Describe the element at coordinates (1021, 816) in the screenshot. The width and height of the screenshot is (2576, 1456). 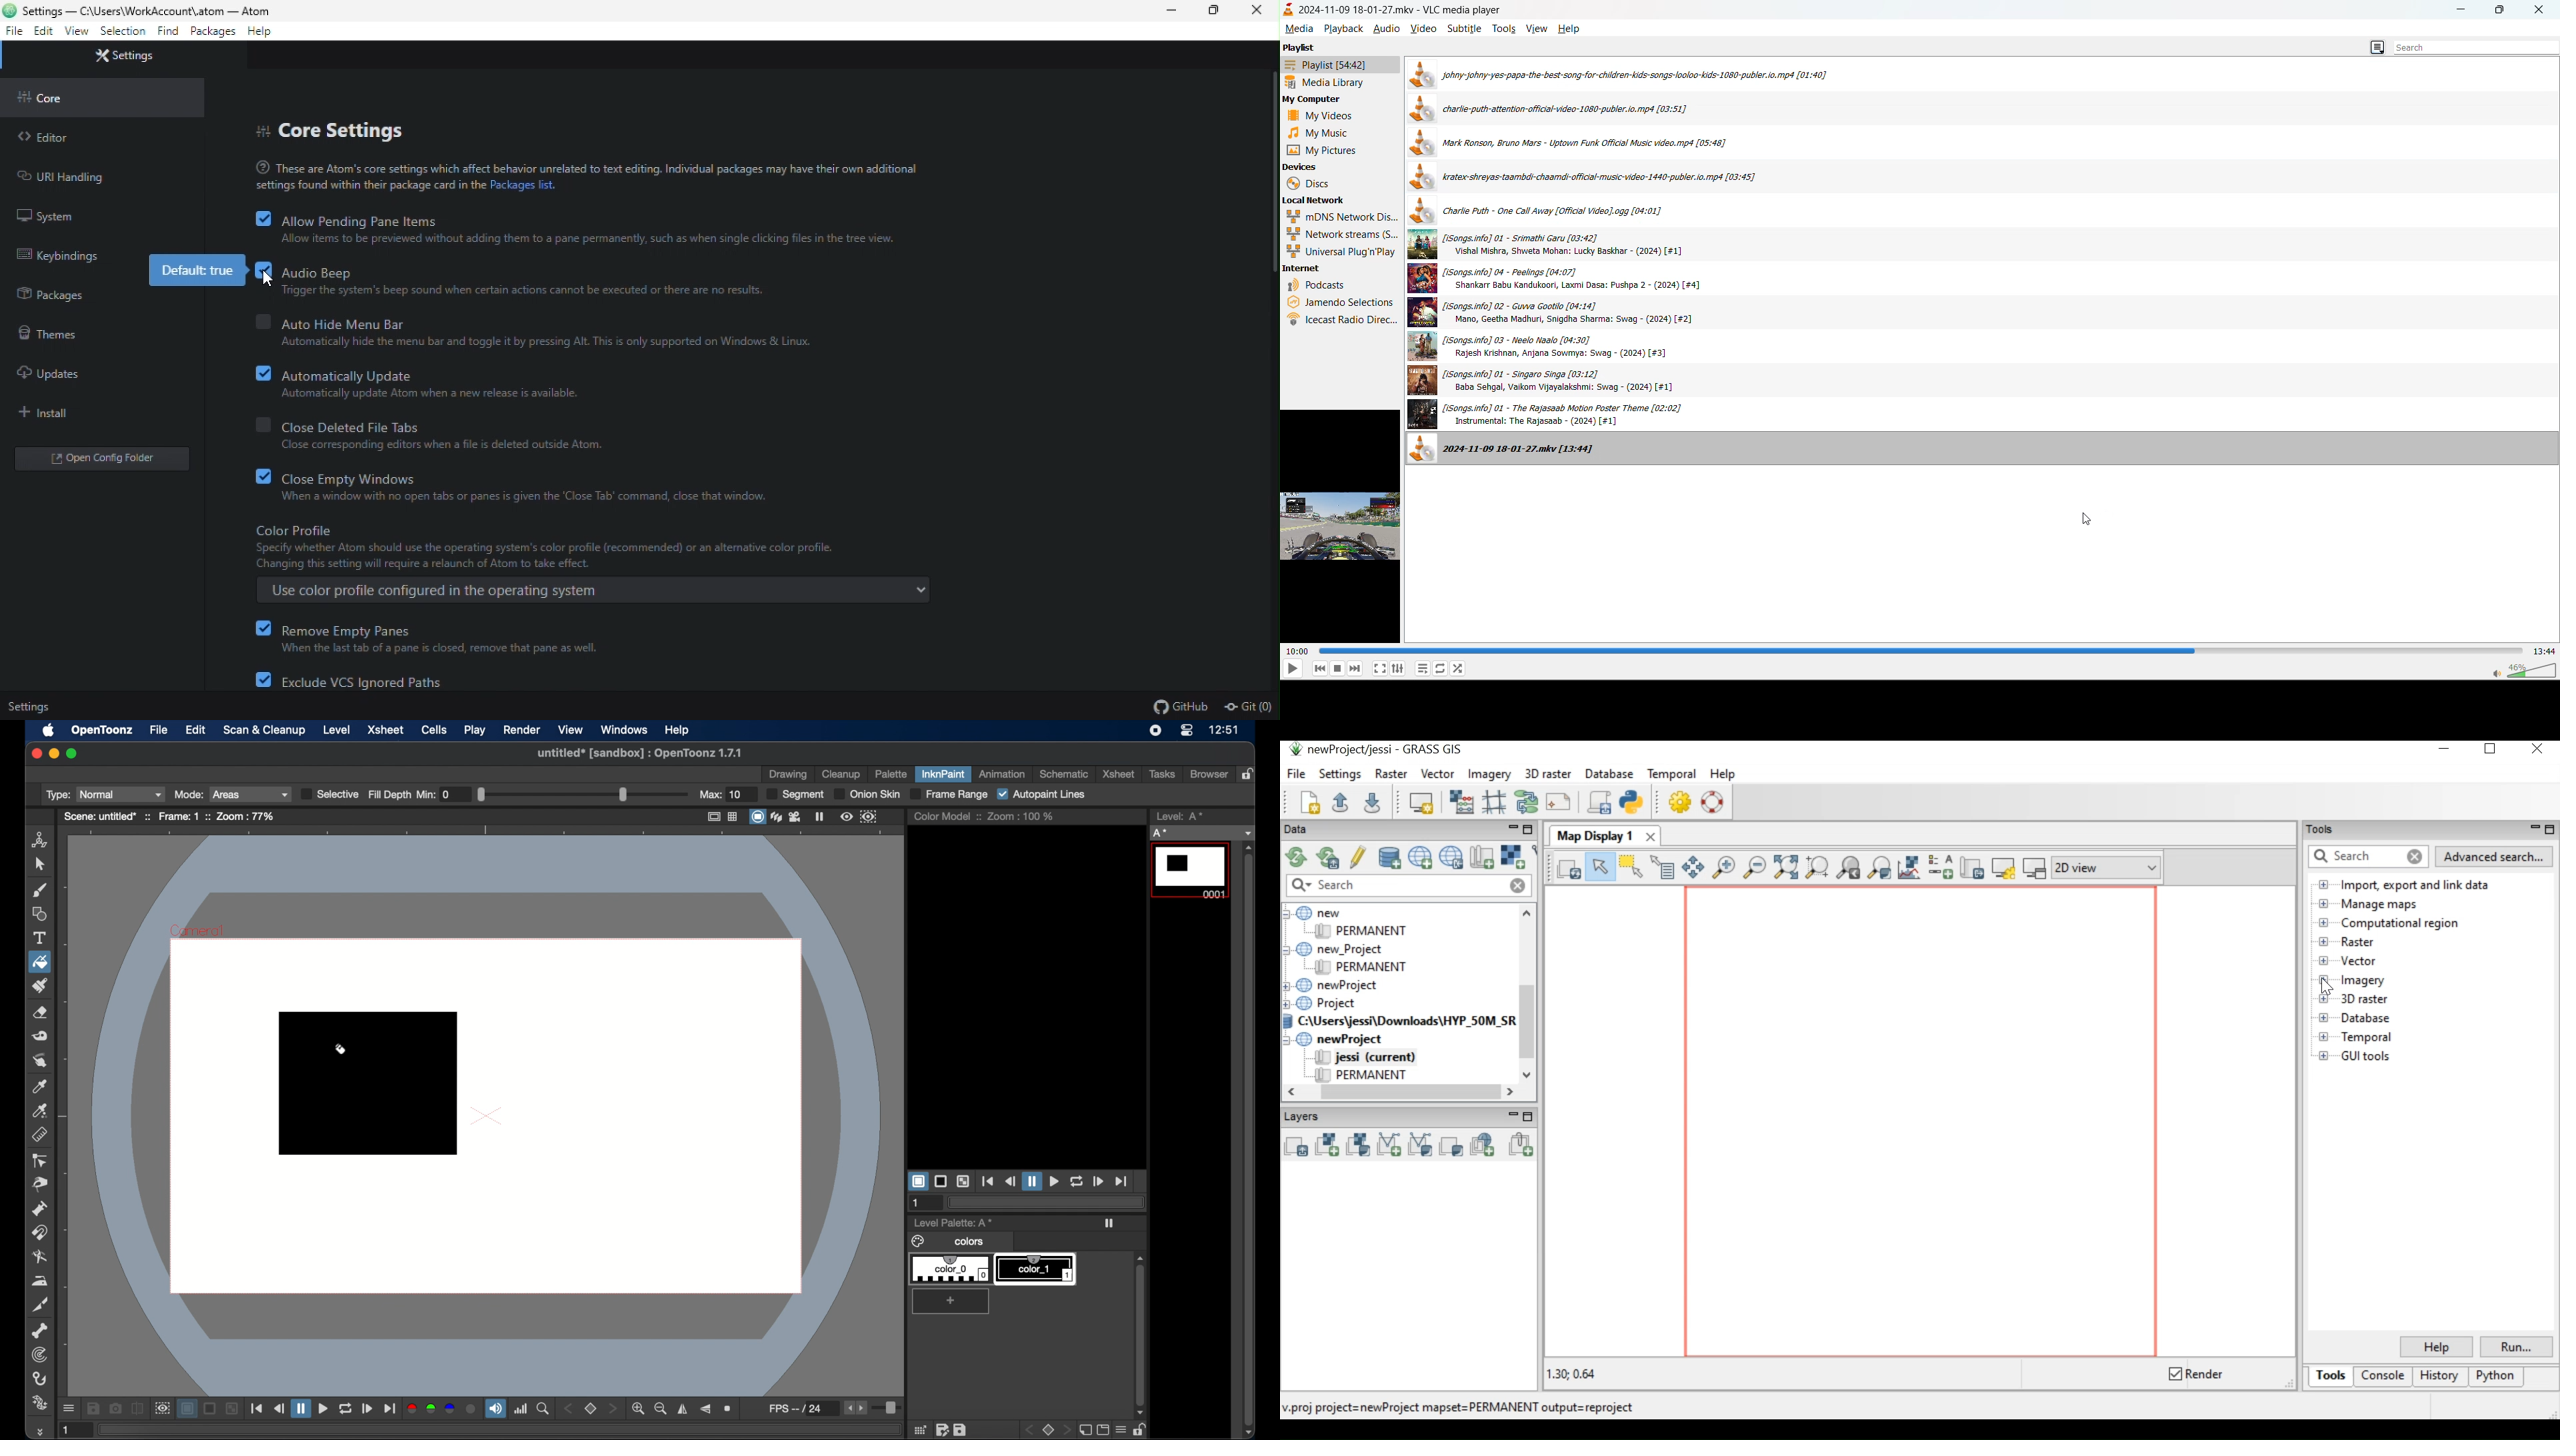
I see `zoom : 100%` at that location.